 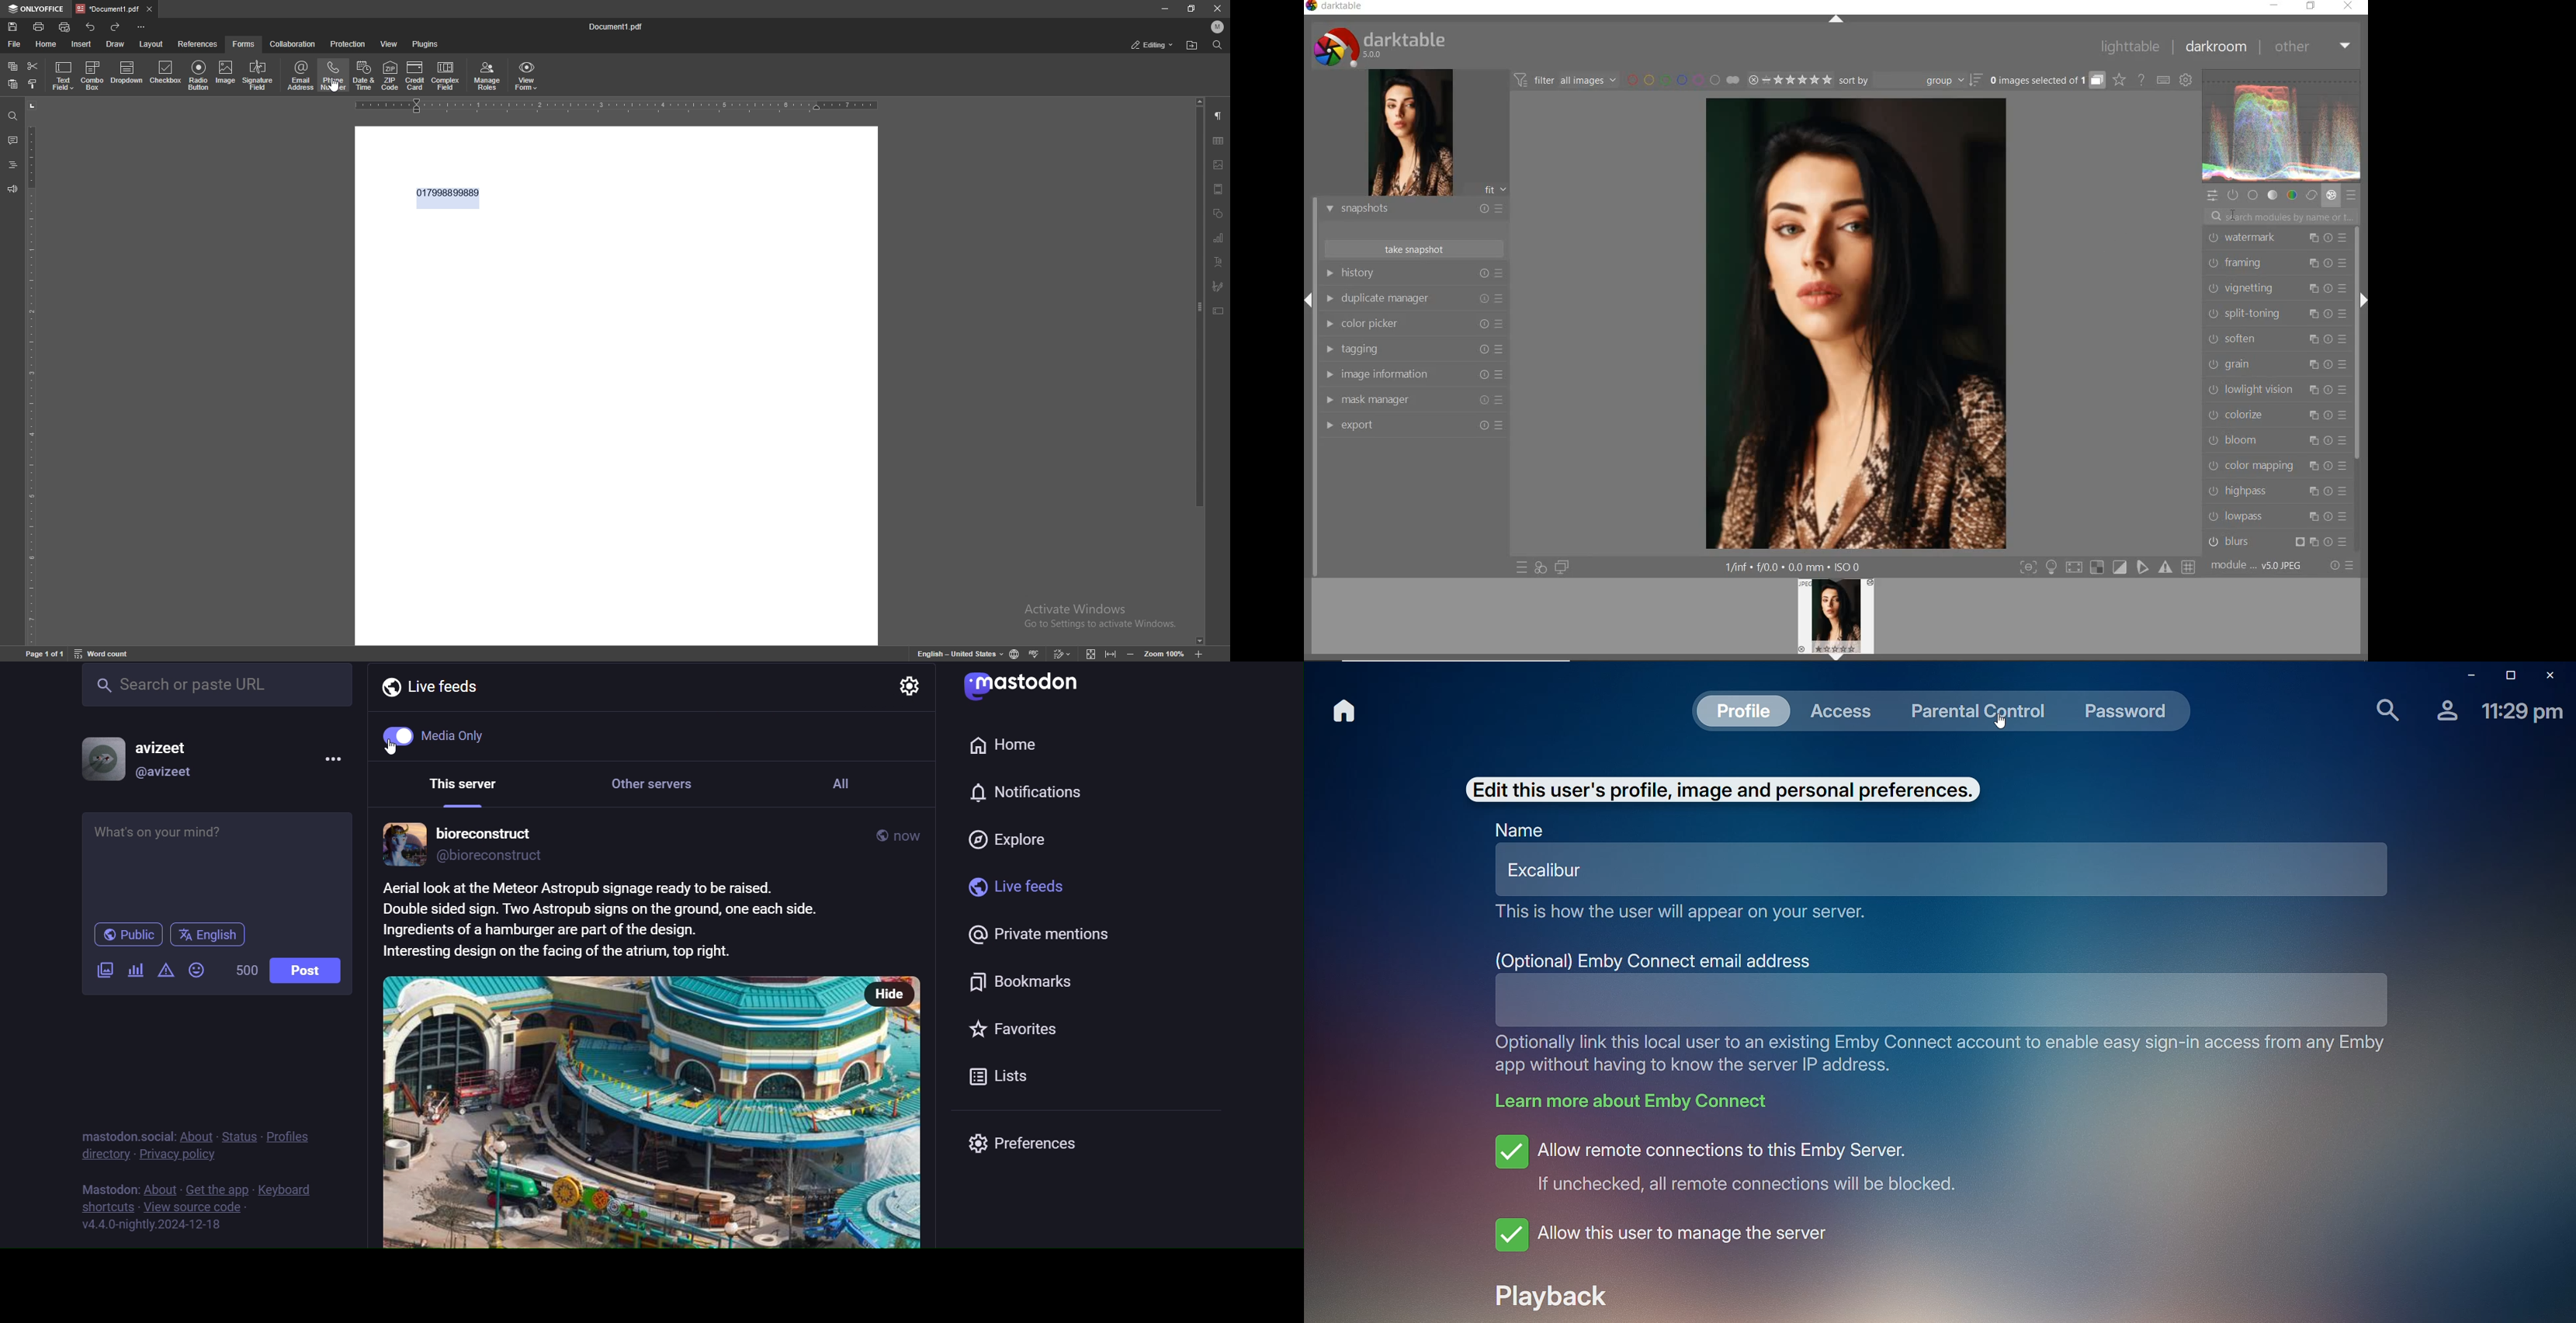 What do you see at coordinates (415, 76) in the screenshot?
I see `credit card` at bounding box center [415, 76].